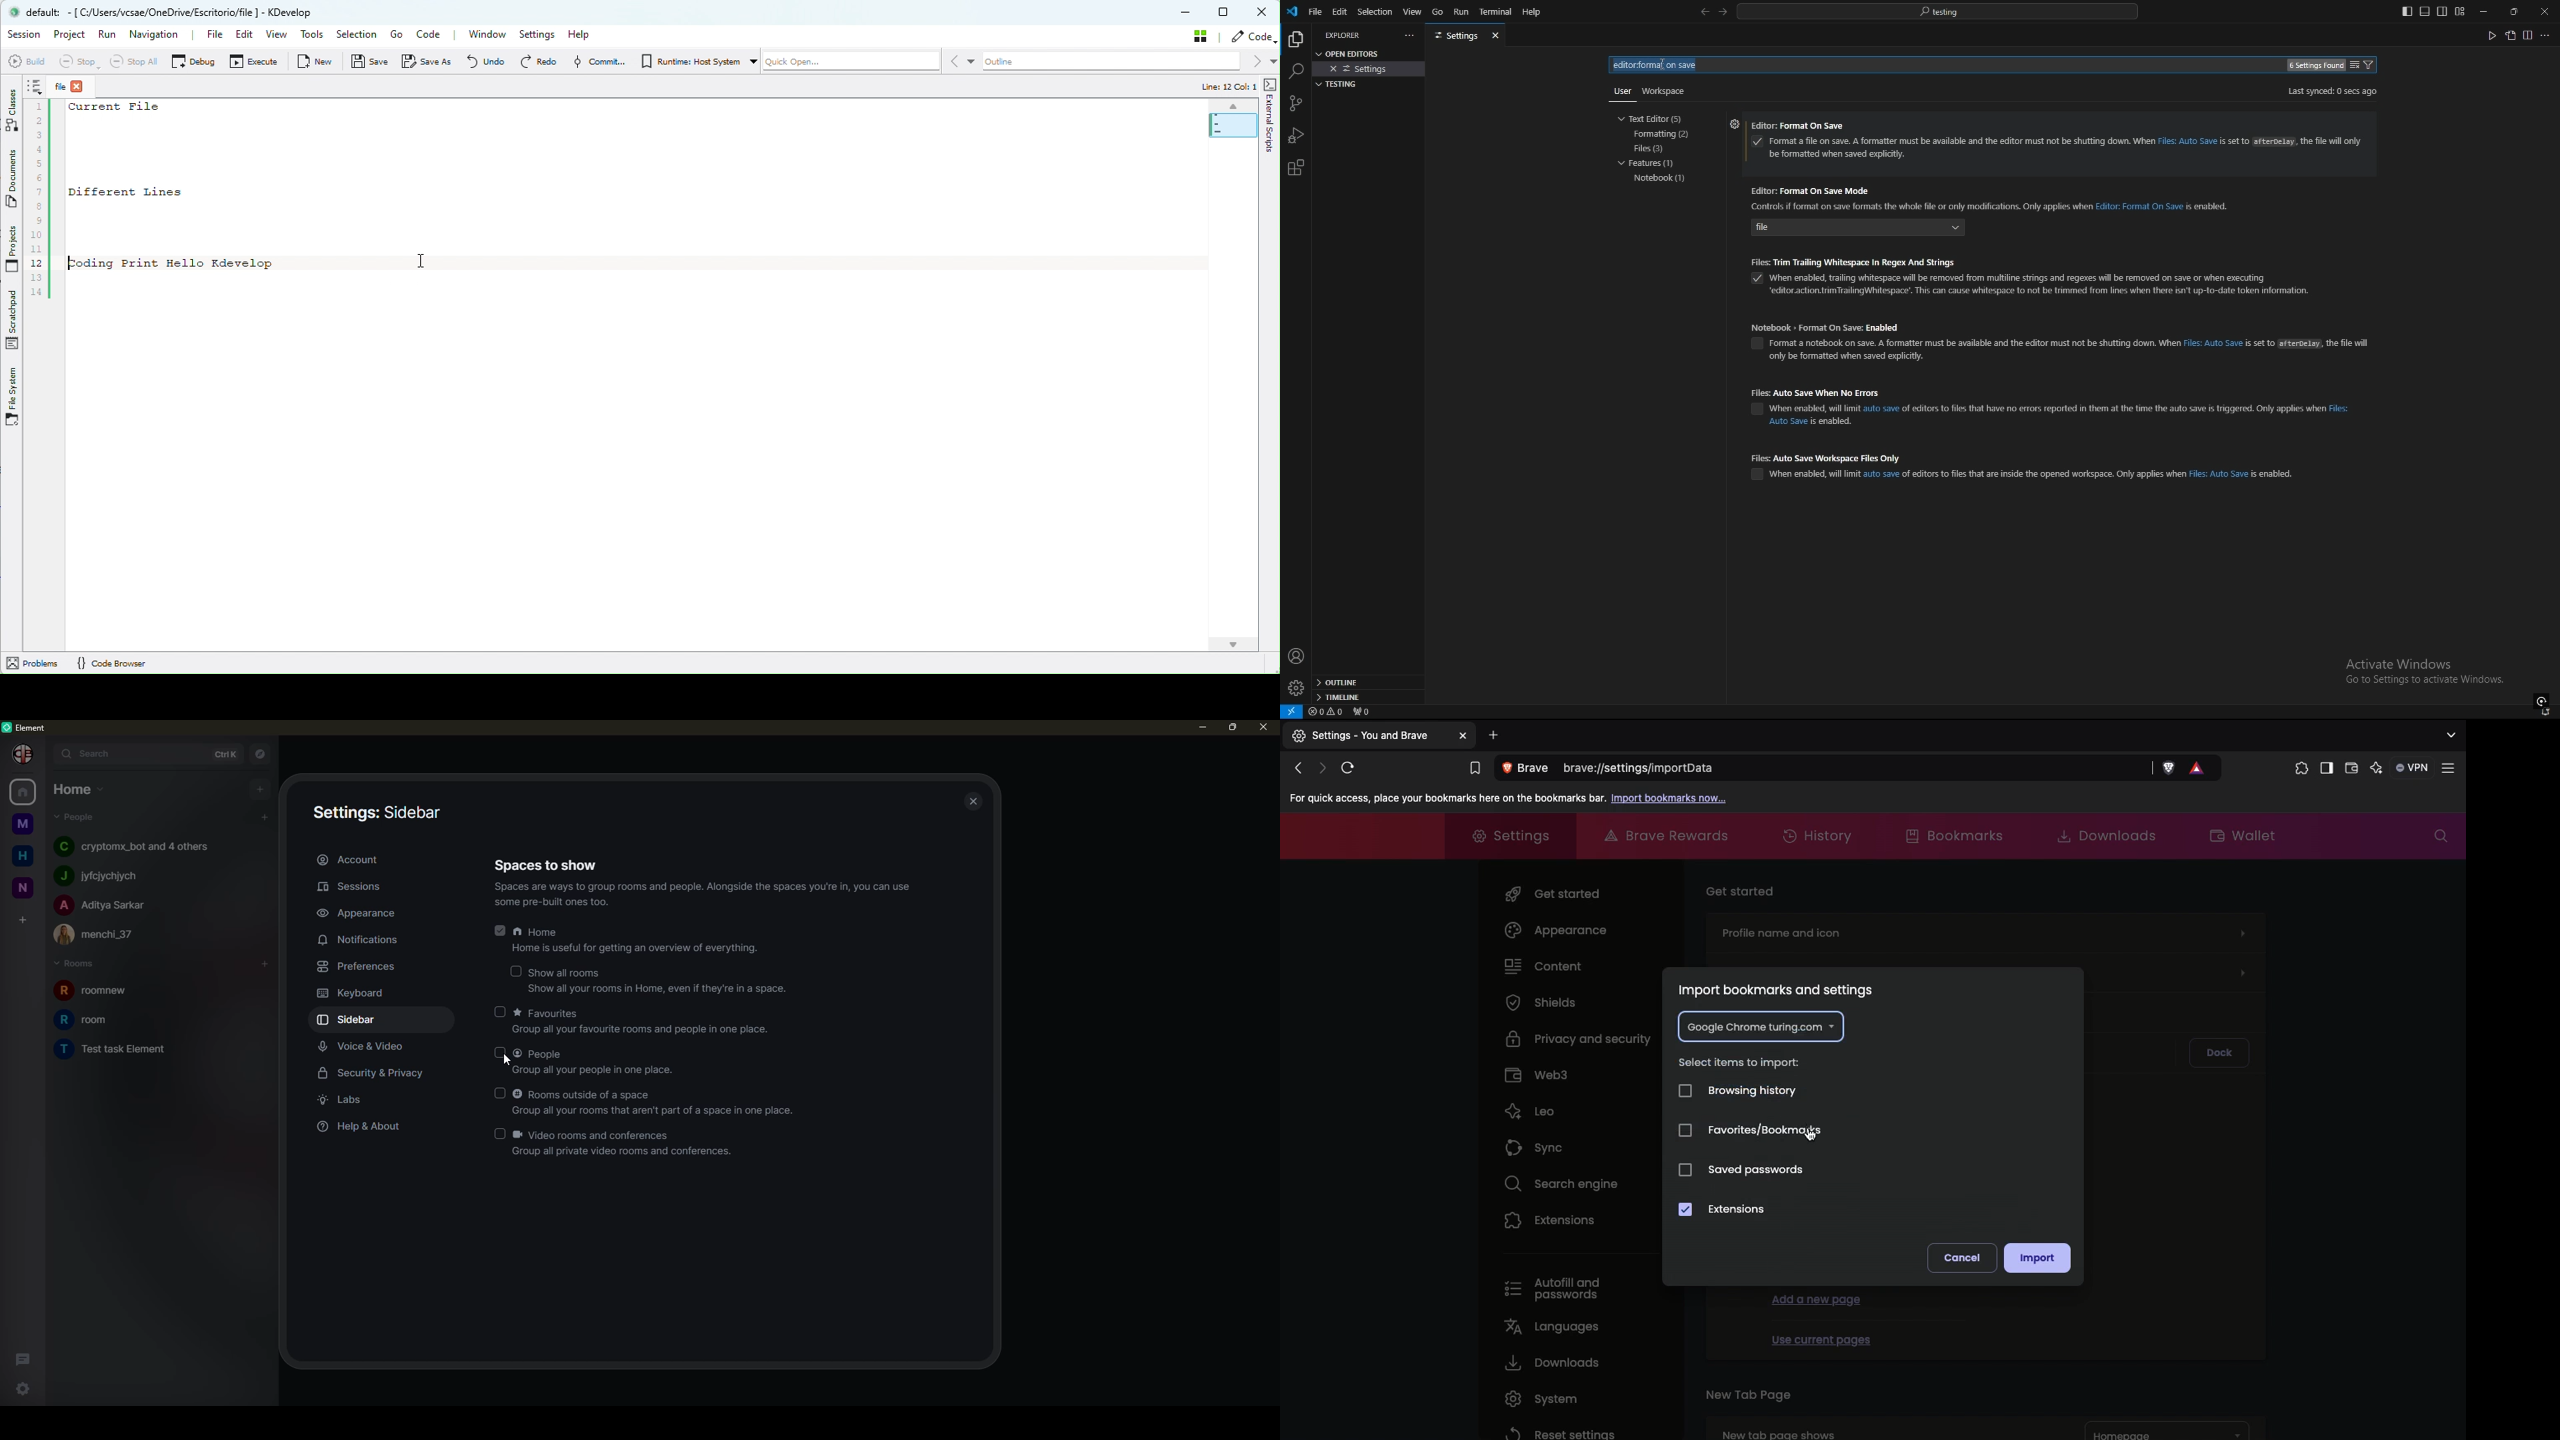 The height and width of the screenshot is (1456, 2576). Describe the element at coordinates (125, 1050) in the screenshot. I see `room` at that location.